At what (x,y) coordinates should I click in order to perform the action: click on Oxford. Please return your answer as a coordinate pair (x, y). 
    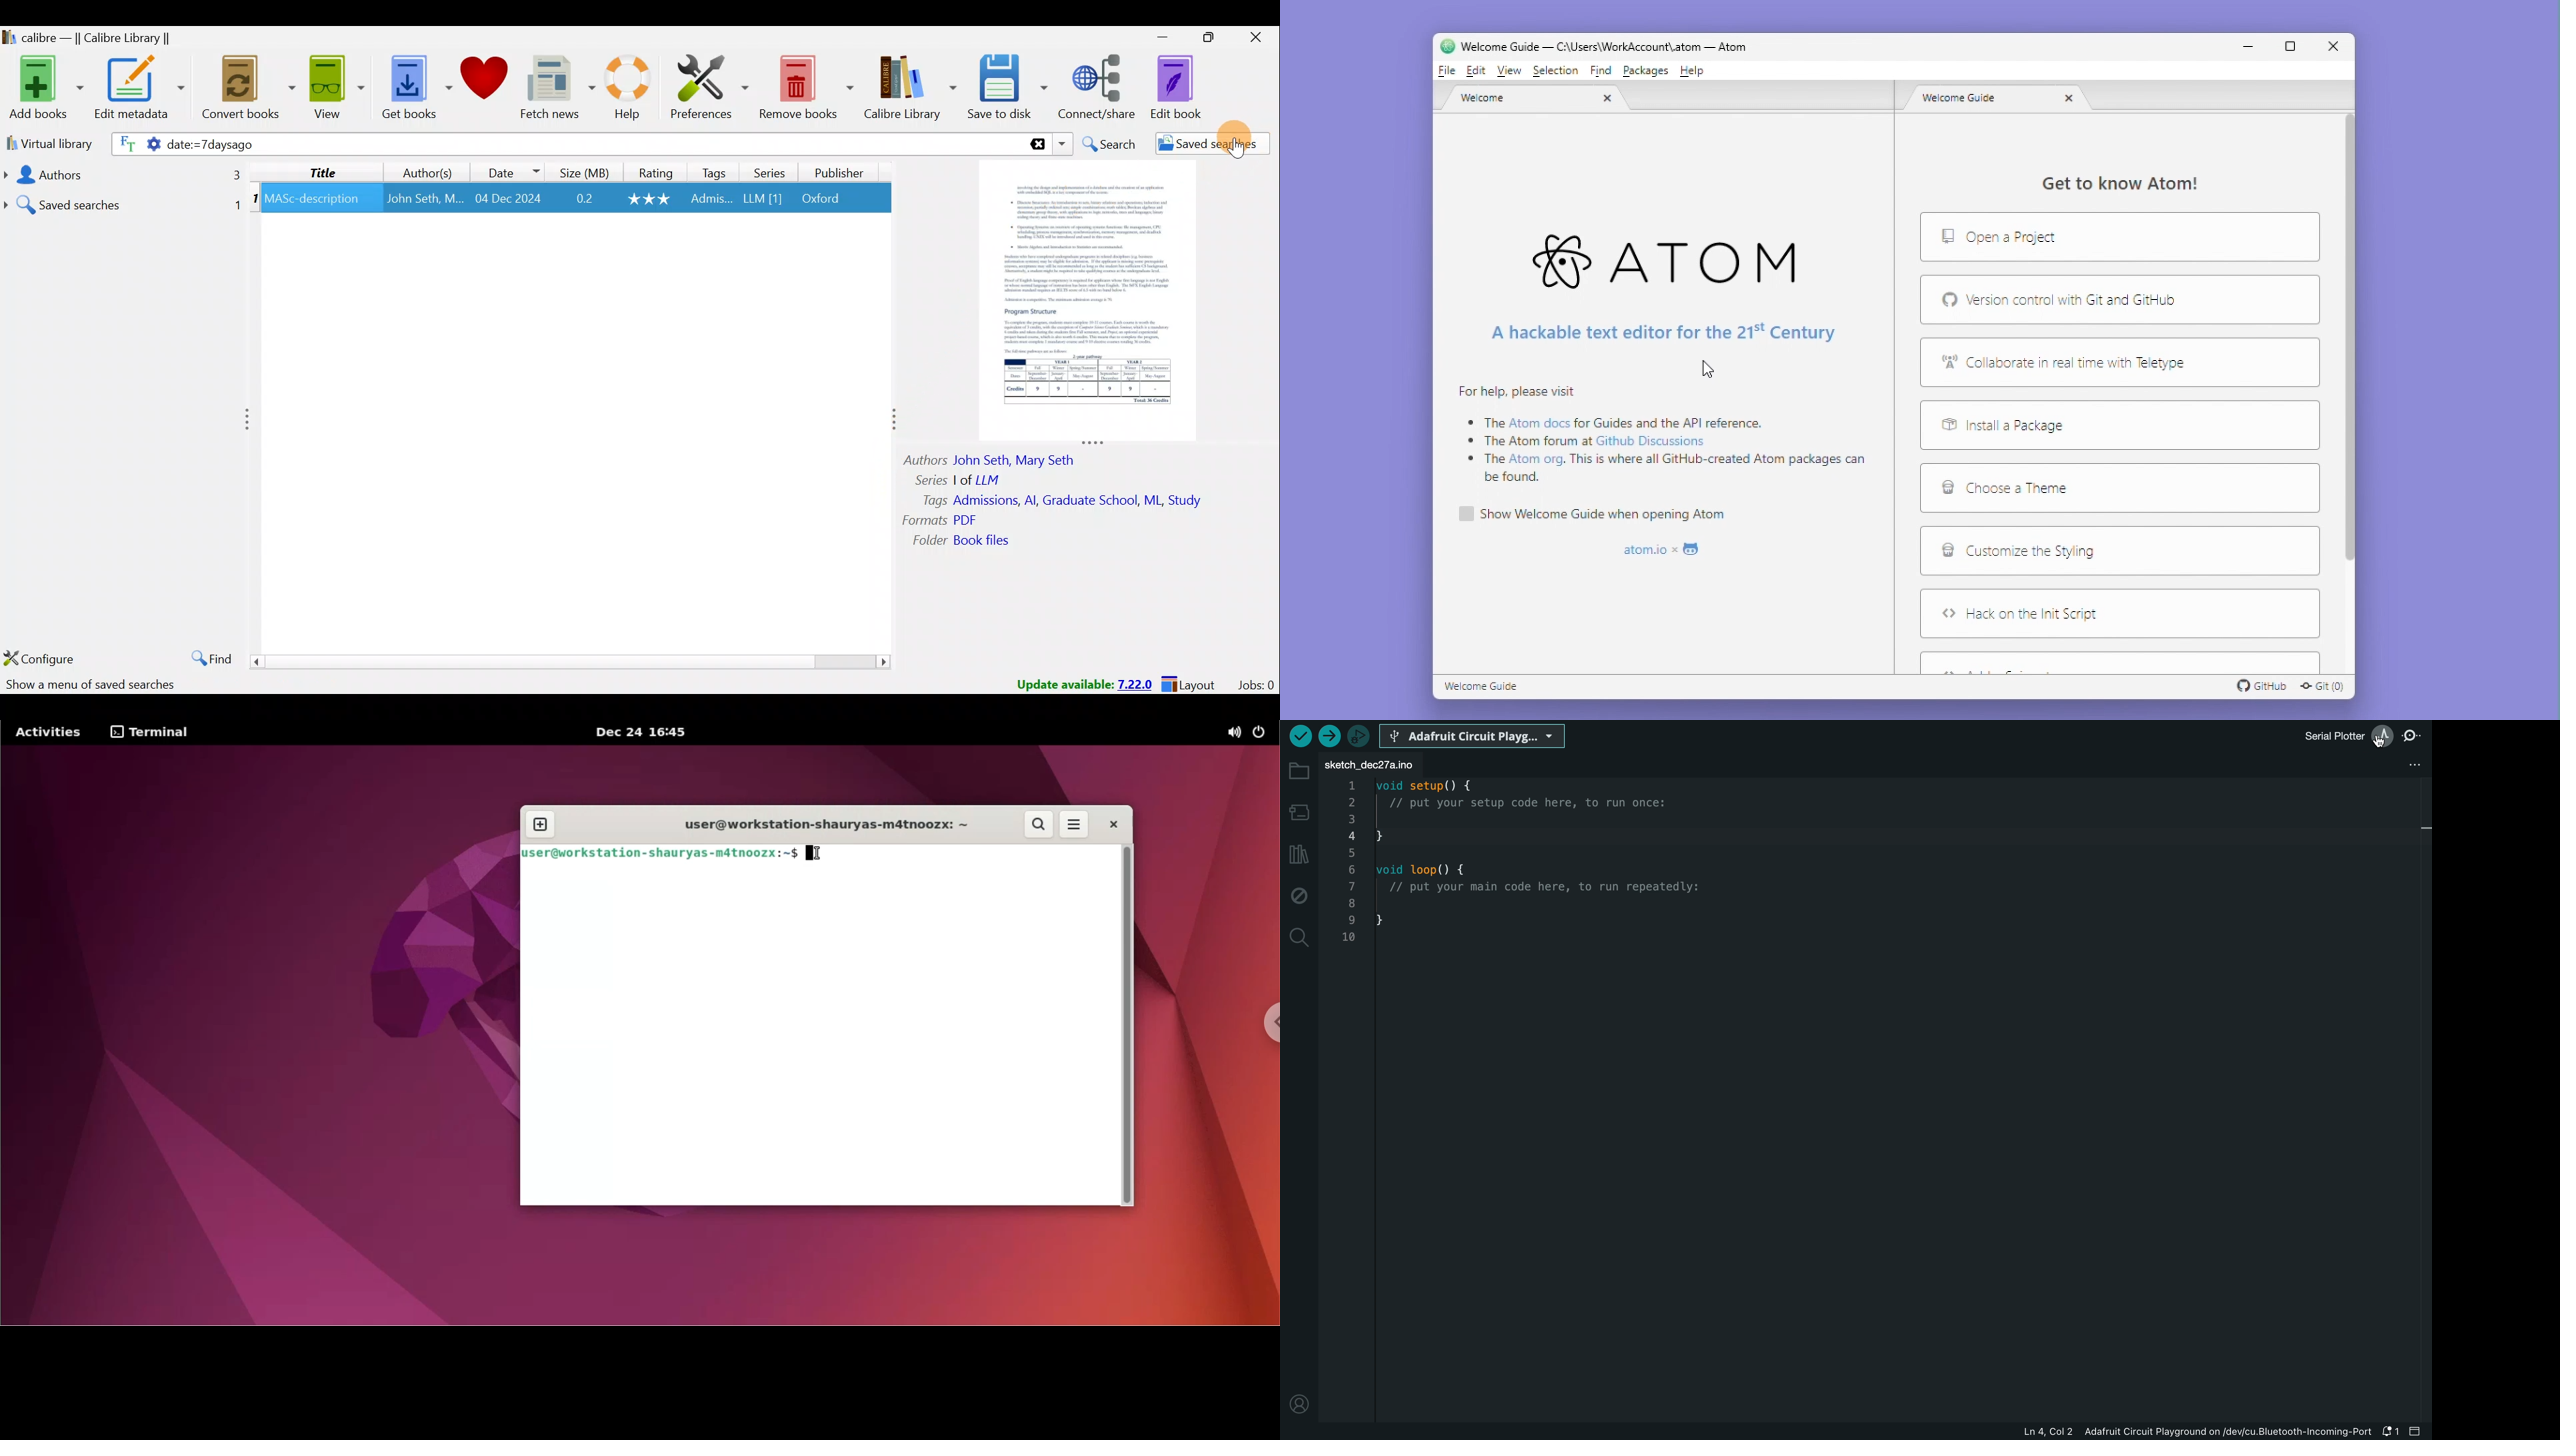
    Looking at the image, I should click on (827, 199).